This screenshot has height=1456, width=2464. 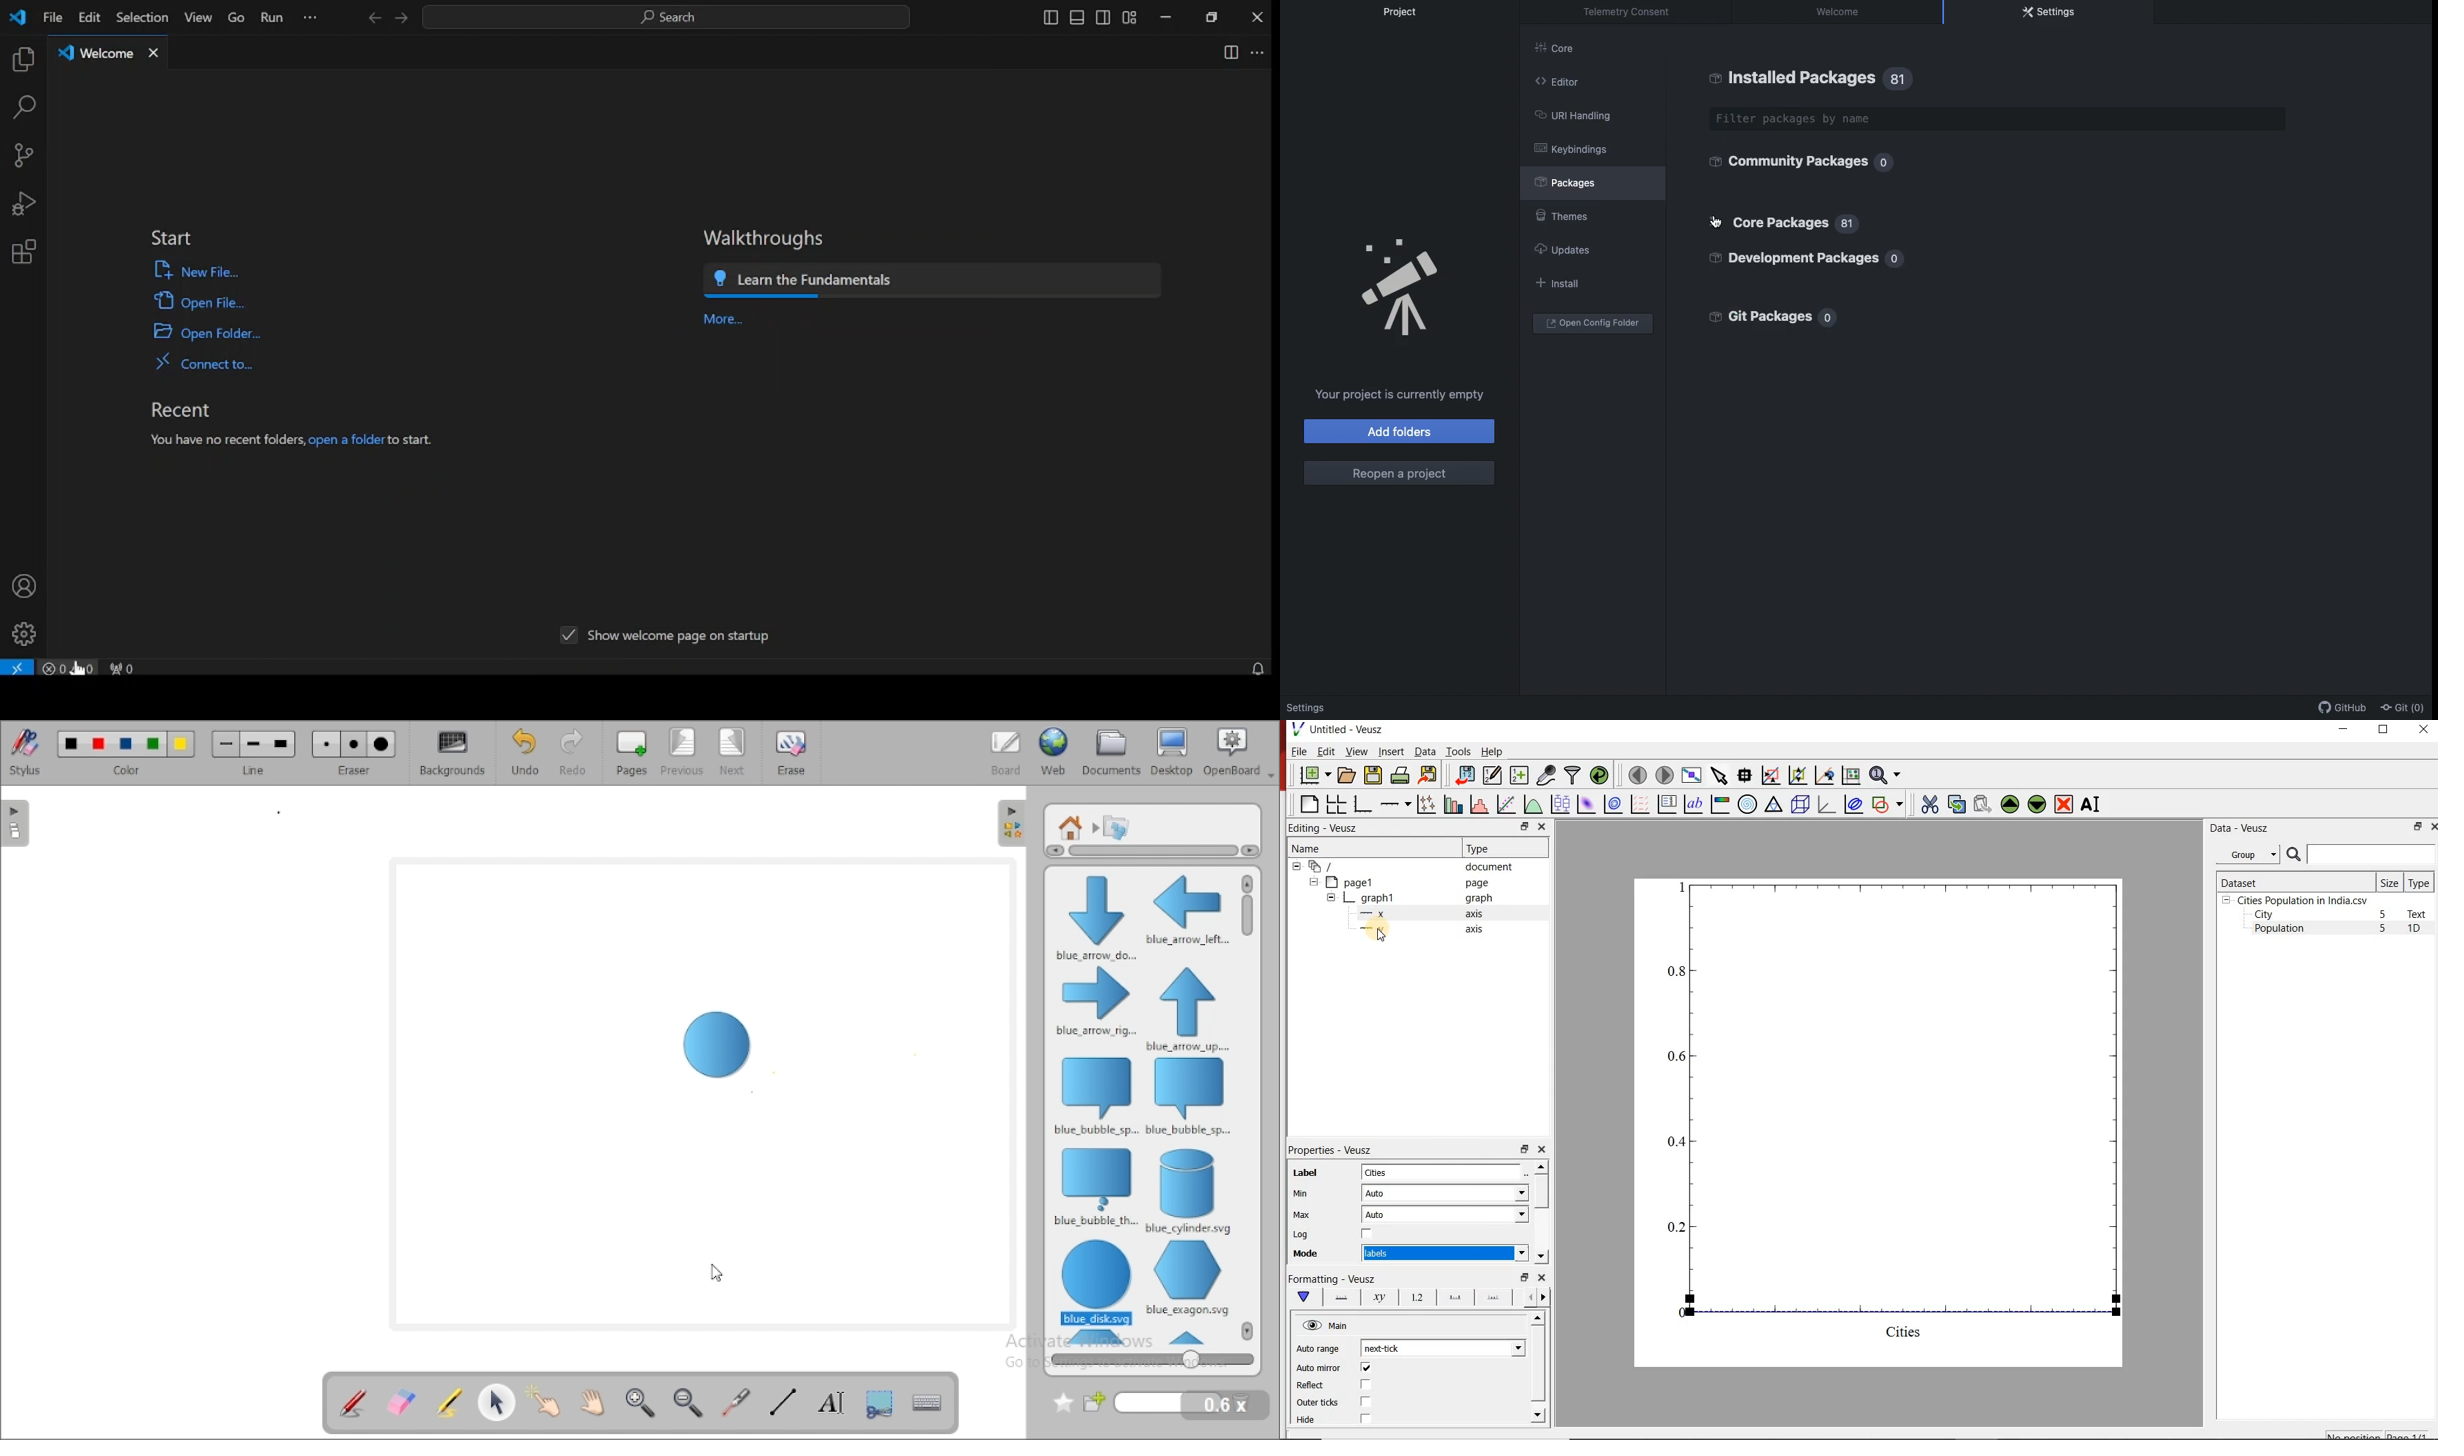 What do you see at coordinates (197, 269) in the screenshot?
I see `new file` at bounding box center [197, 269].